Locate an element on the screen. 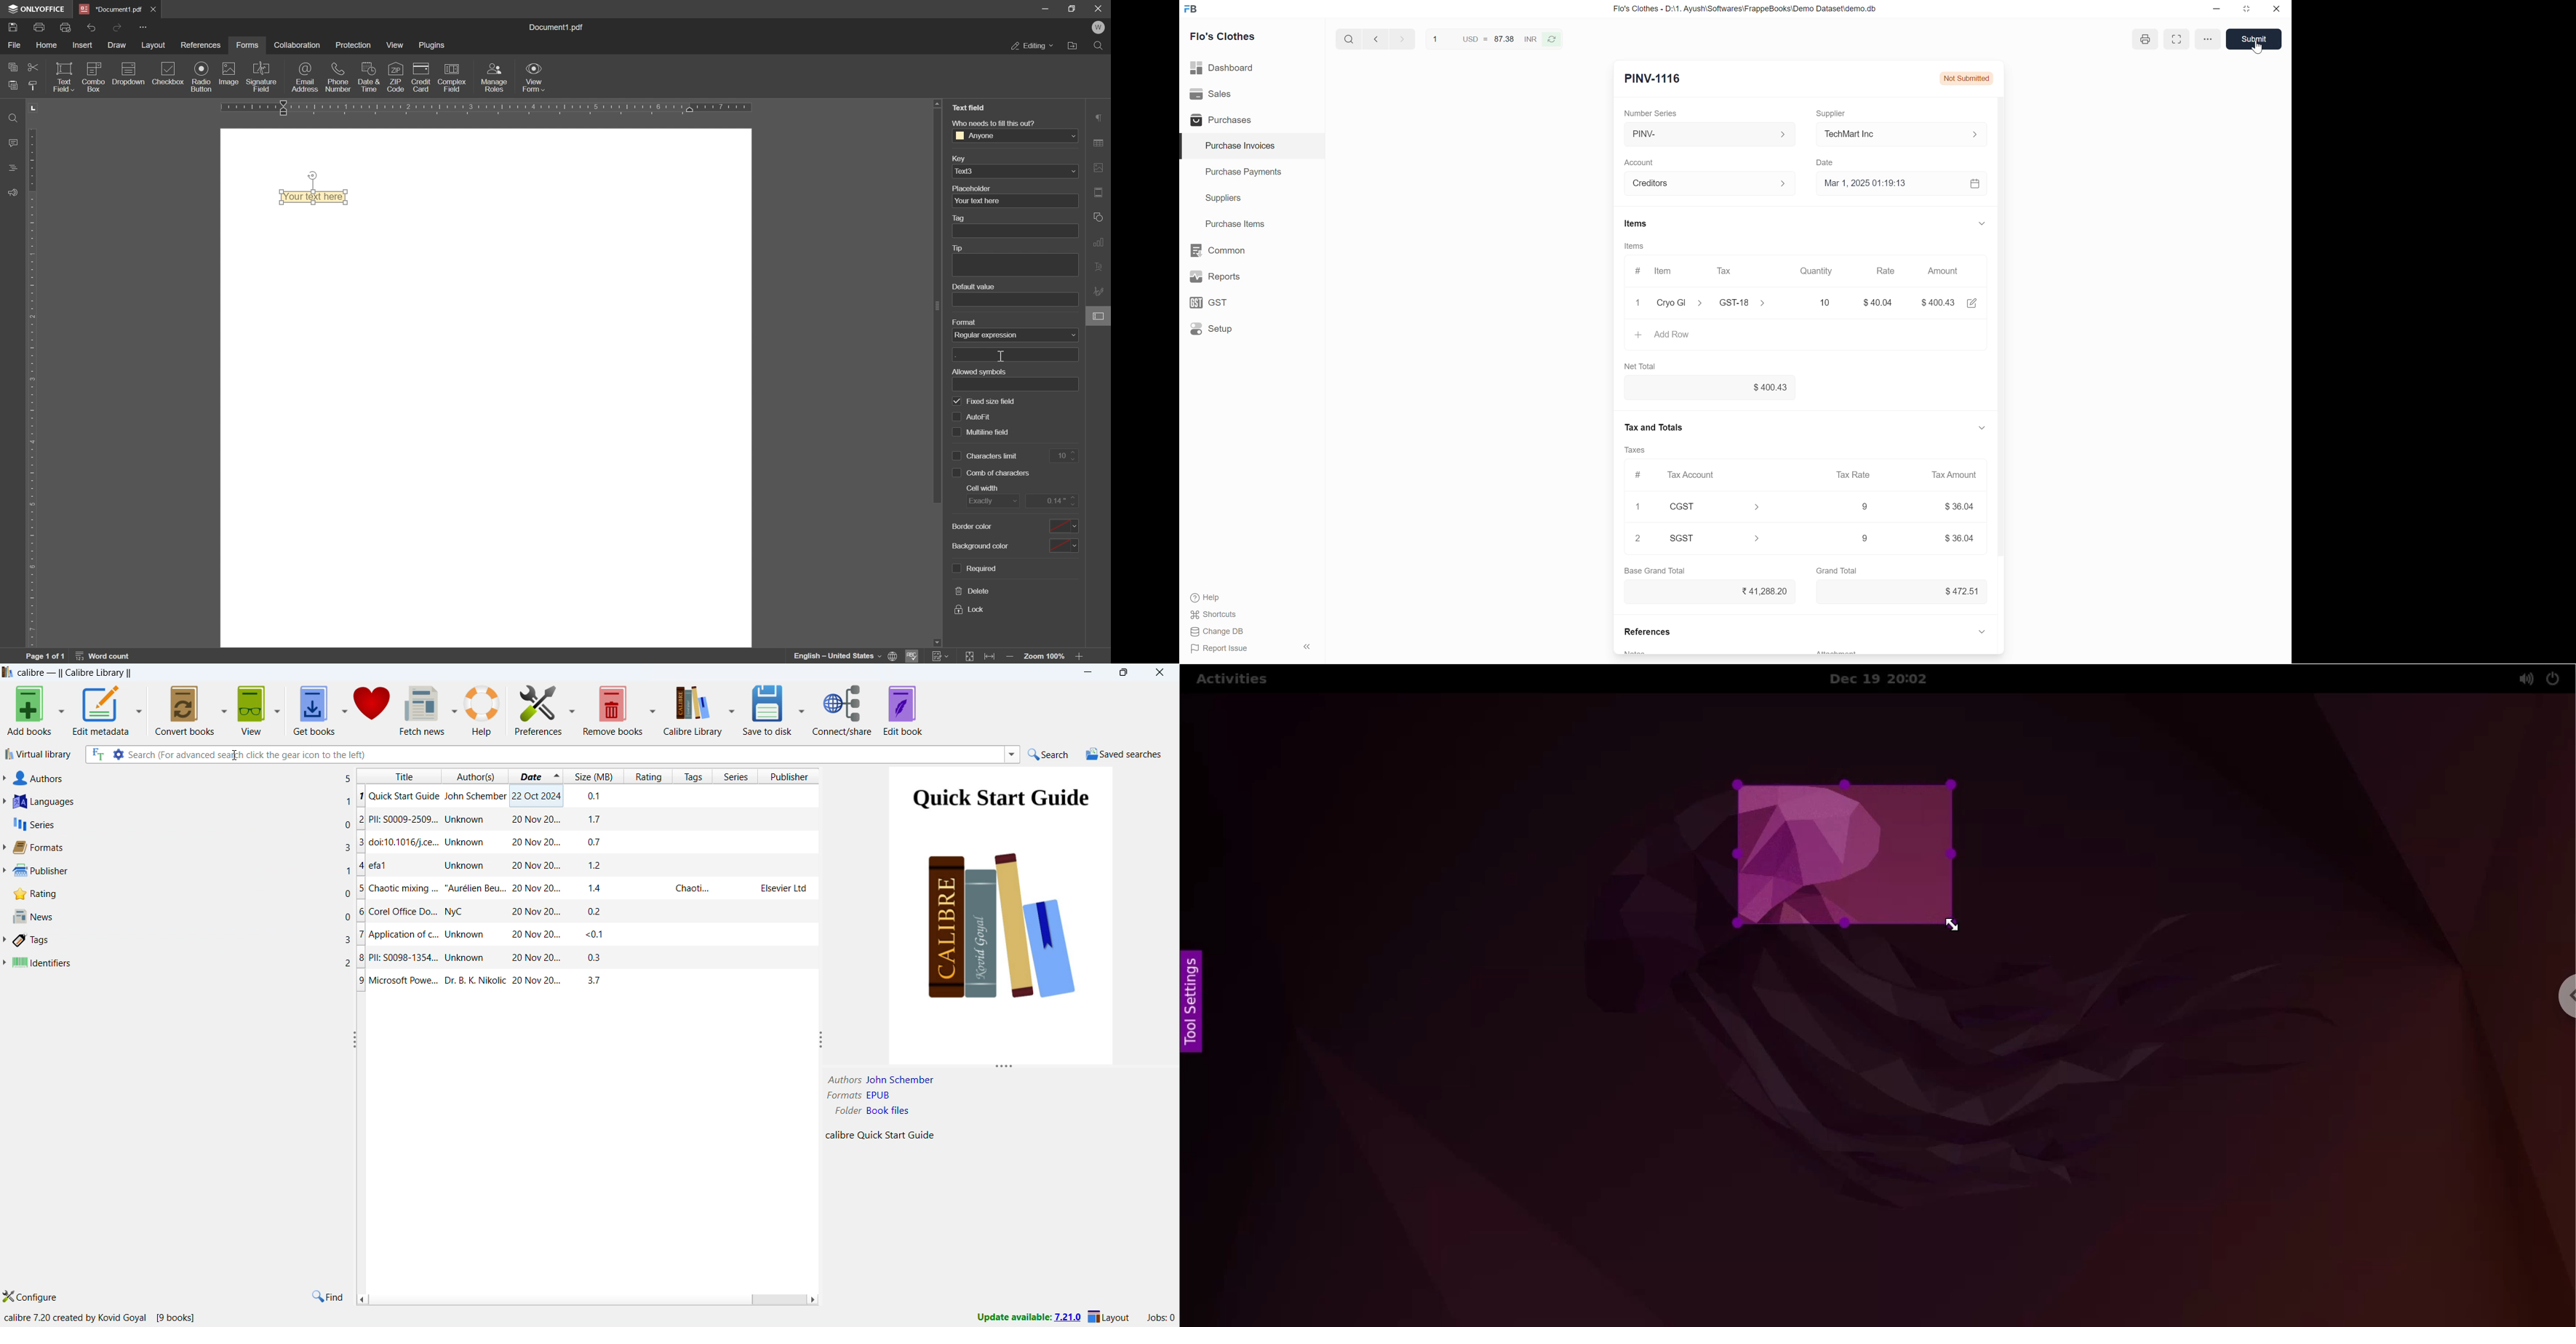 This screenshot has width=2576, height=1344. $40.04 is located at coordinates (1943, 301).